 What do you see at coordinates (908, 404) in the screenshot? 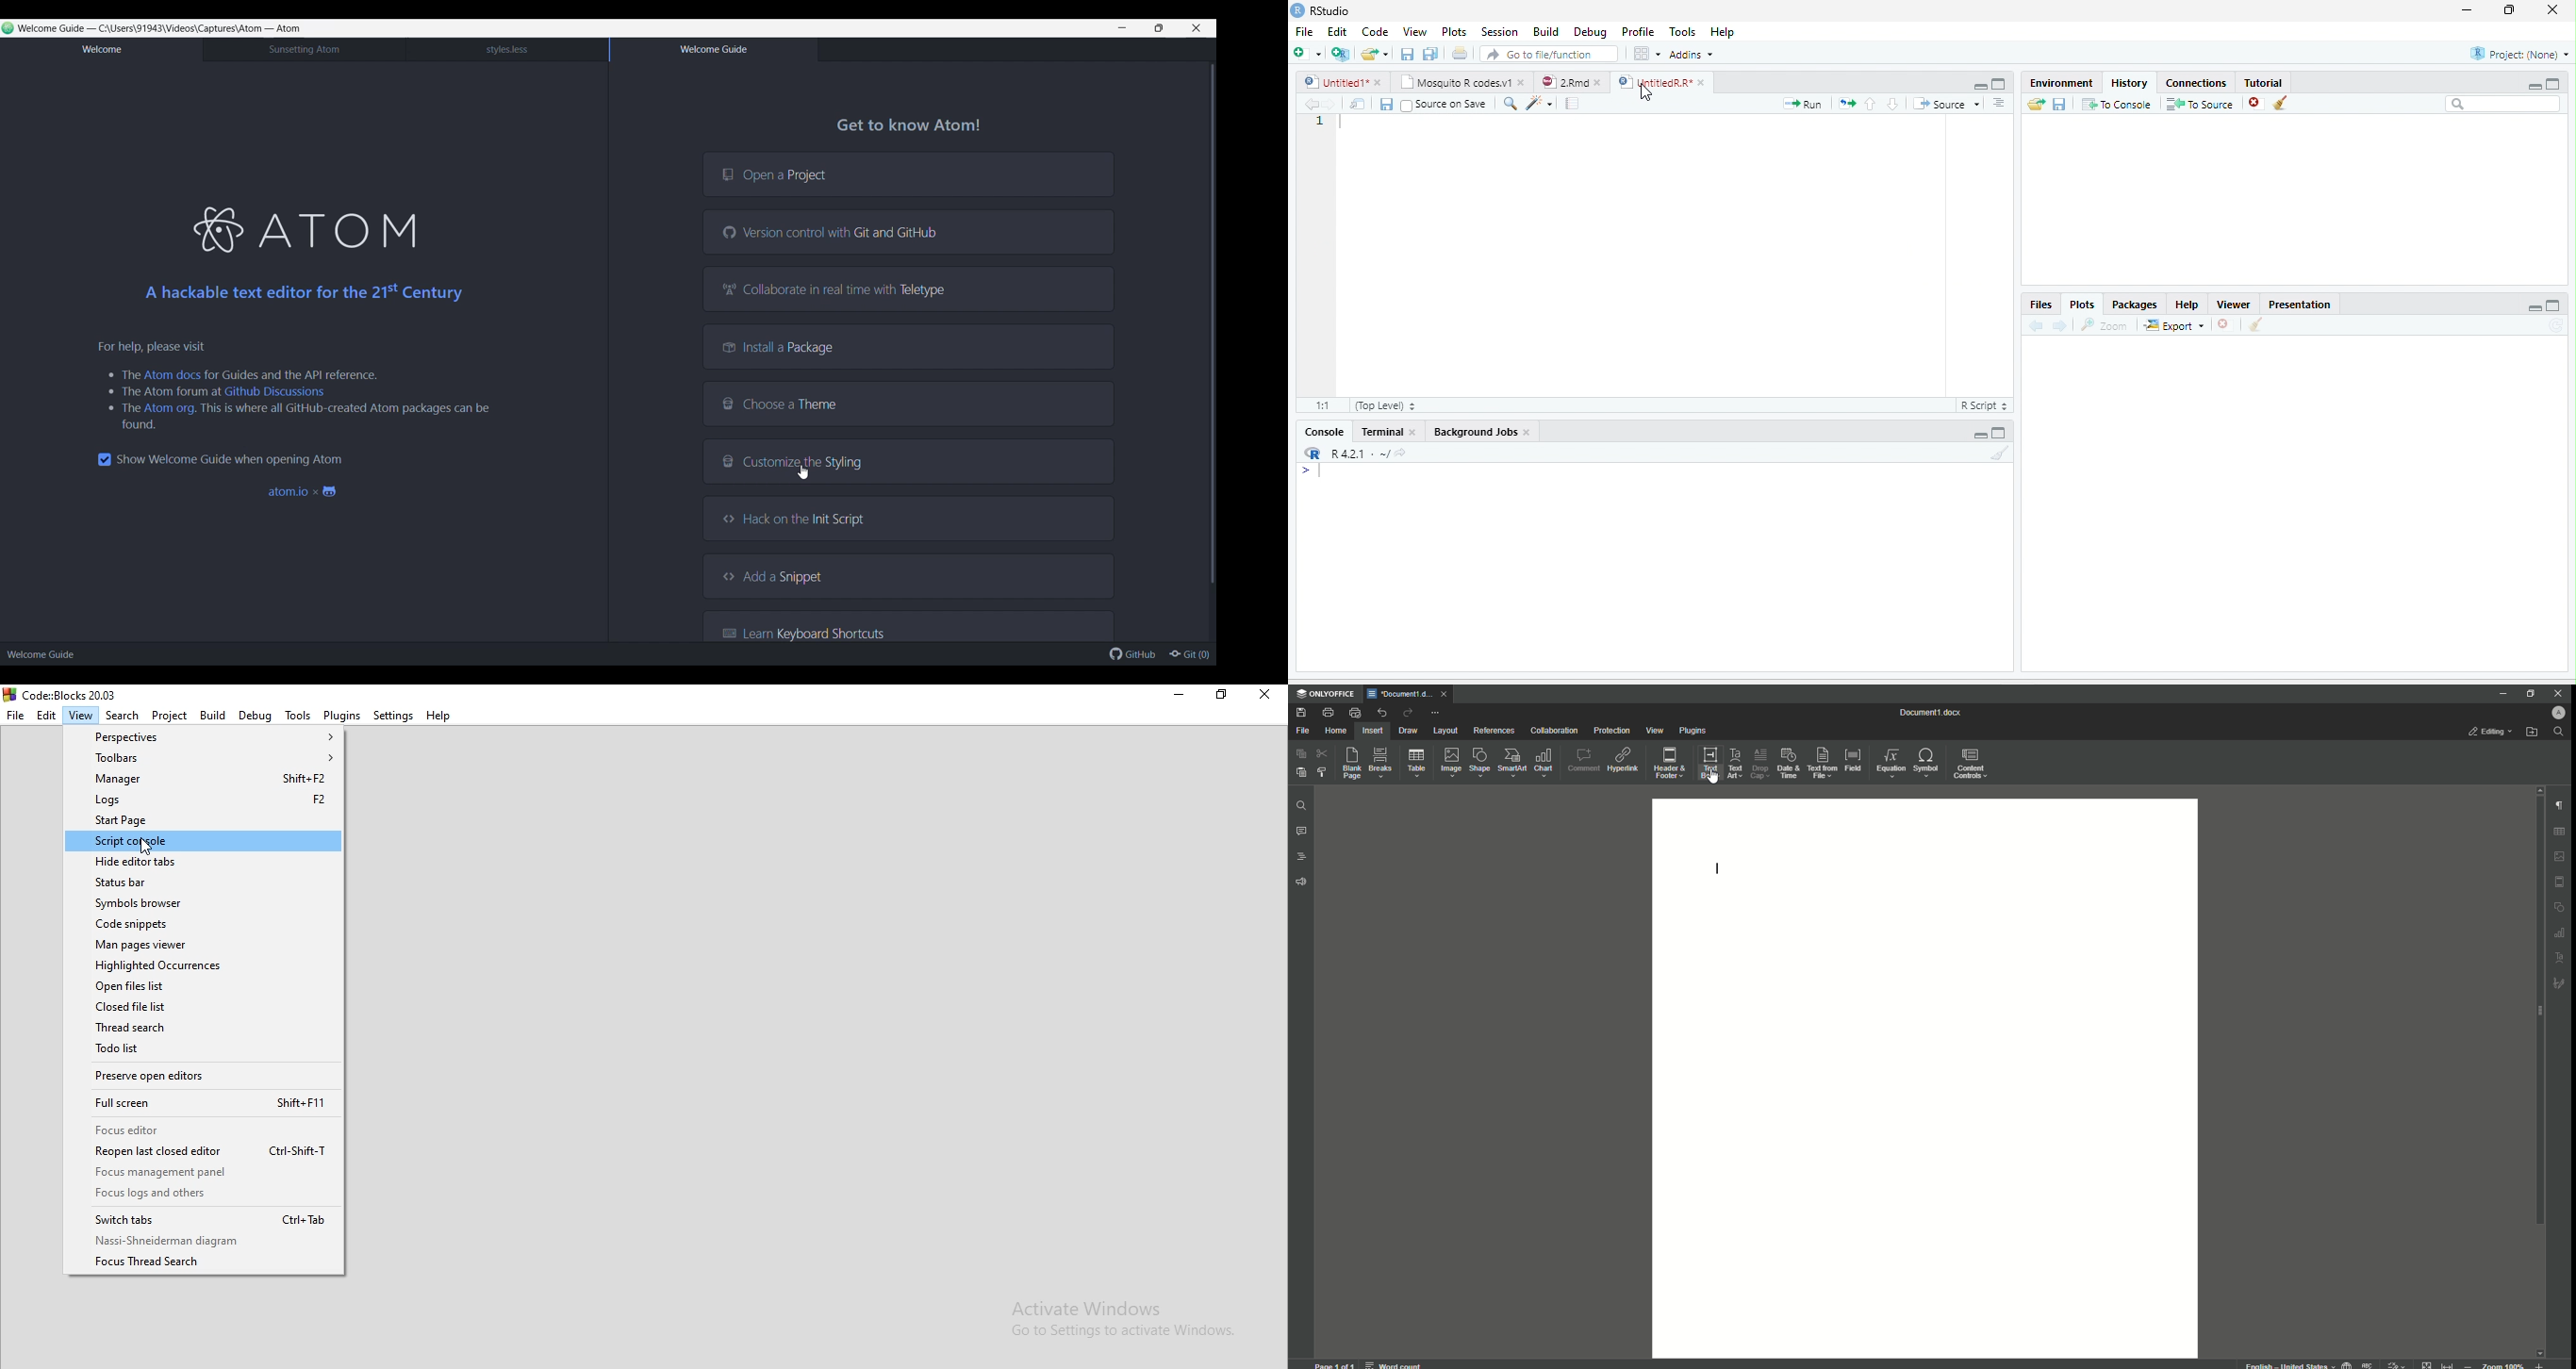
I see `Choose a Theme` at bounding box center [908, 404].